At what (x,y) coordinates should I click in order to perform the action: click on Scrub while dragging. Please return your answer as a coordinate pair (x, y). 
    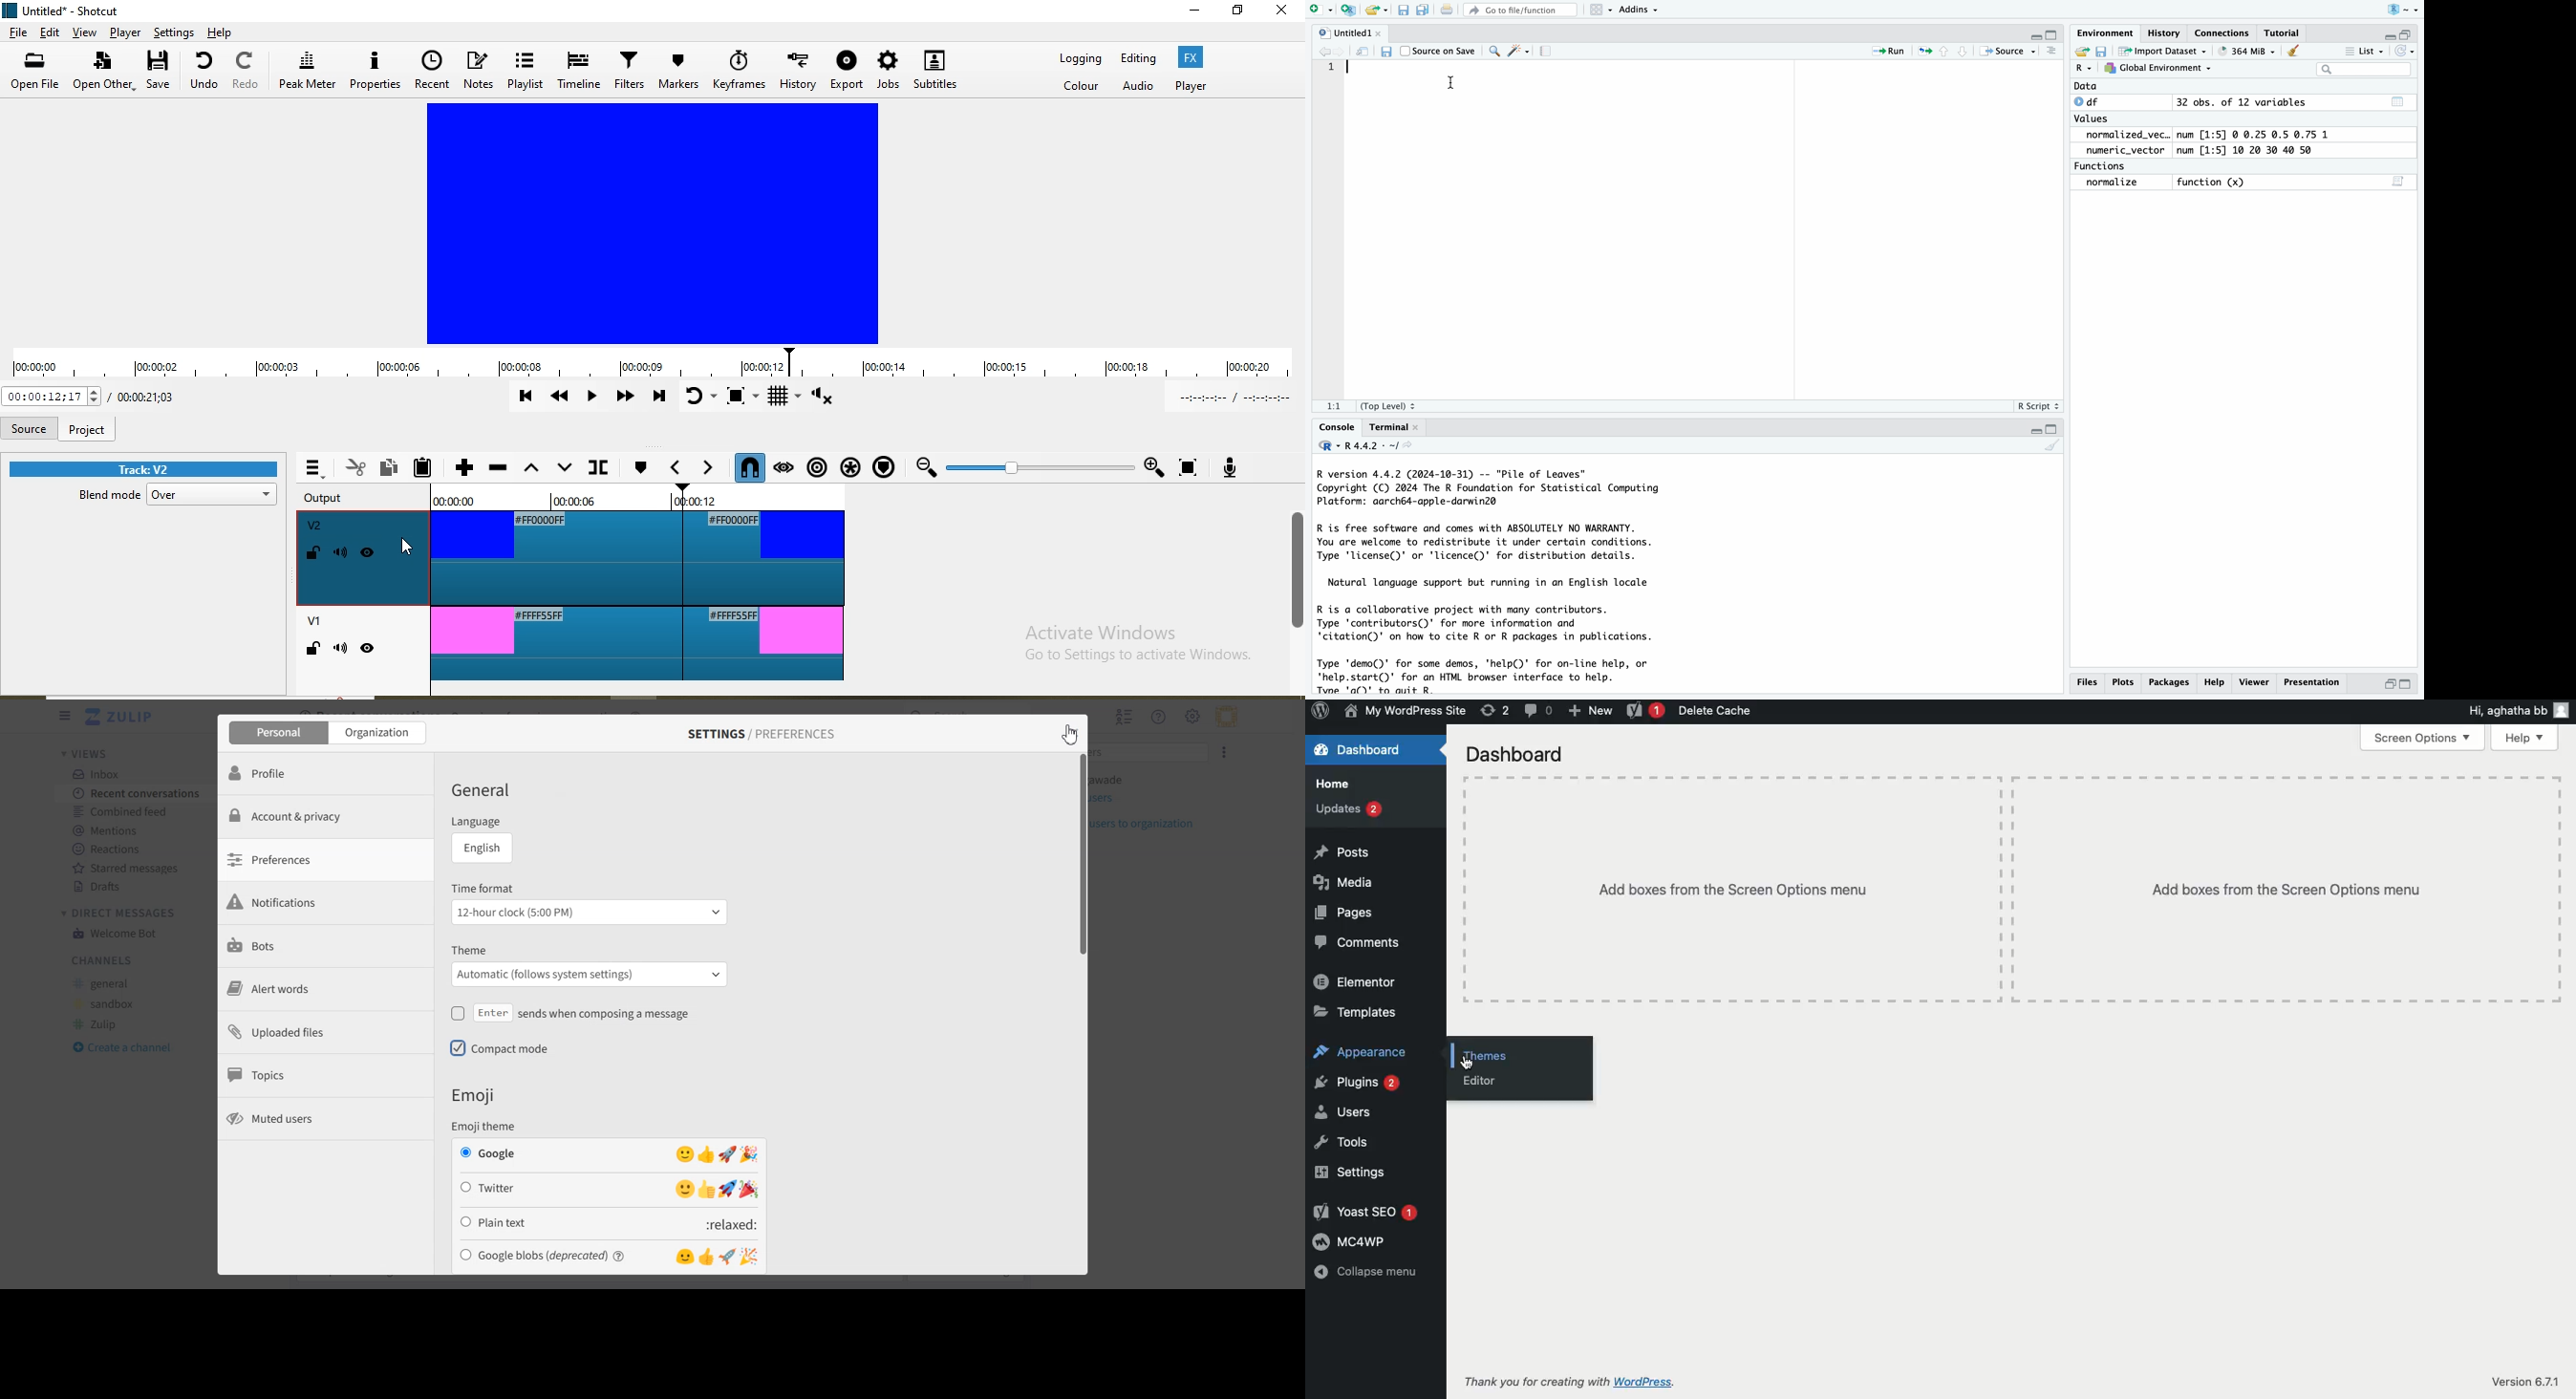
    Looking at the image, I should click on (784, 468).